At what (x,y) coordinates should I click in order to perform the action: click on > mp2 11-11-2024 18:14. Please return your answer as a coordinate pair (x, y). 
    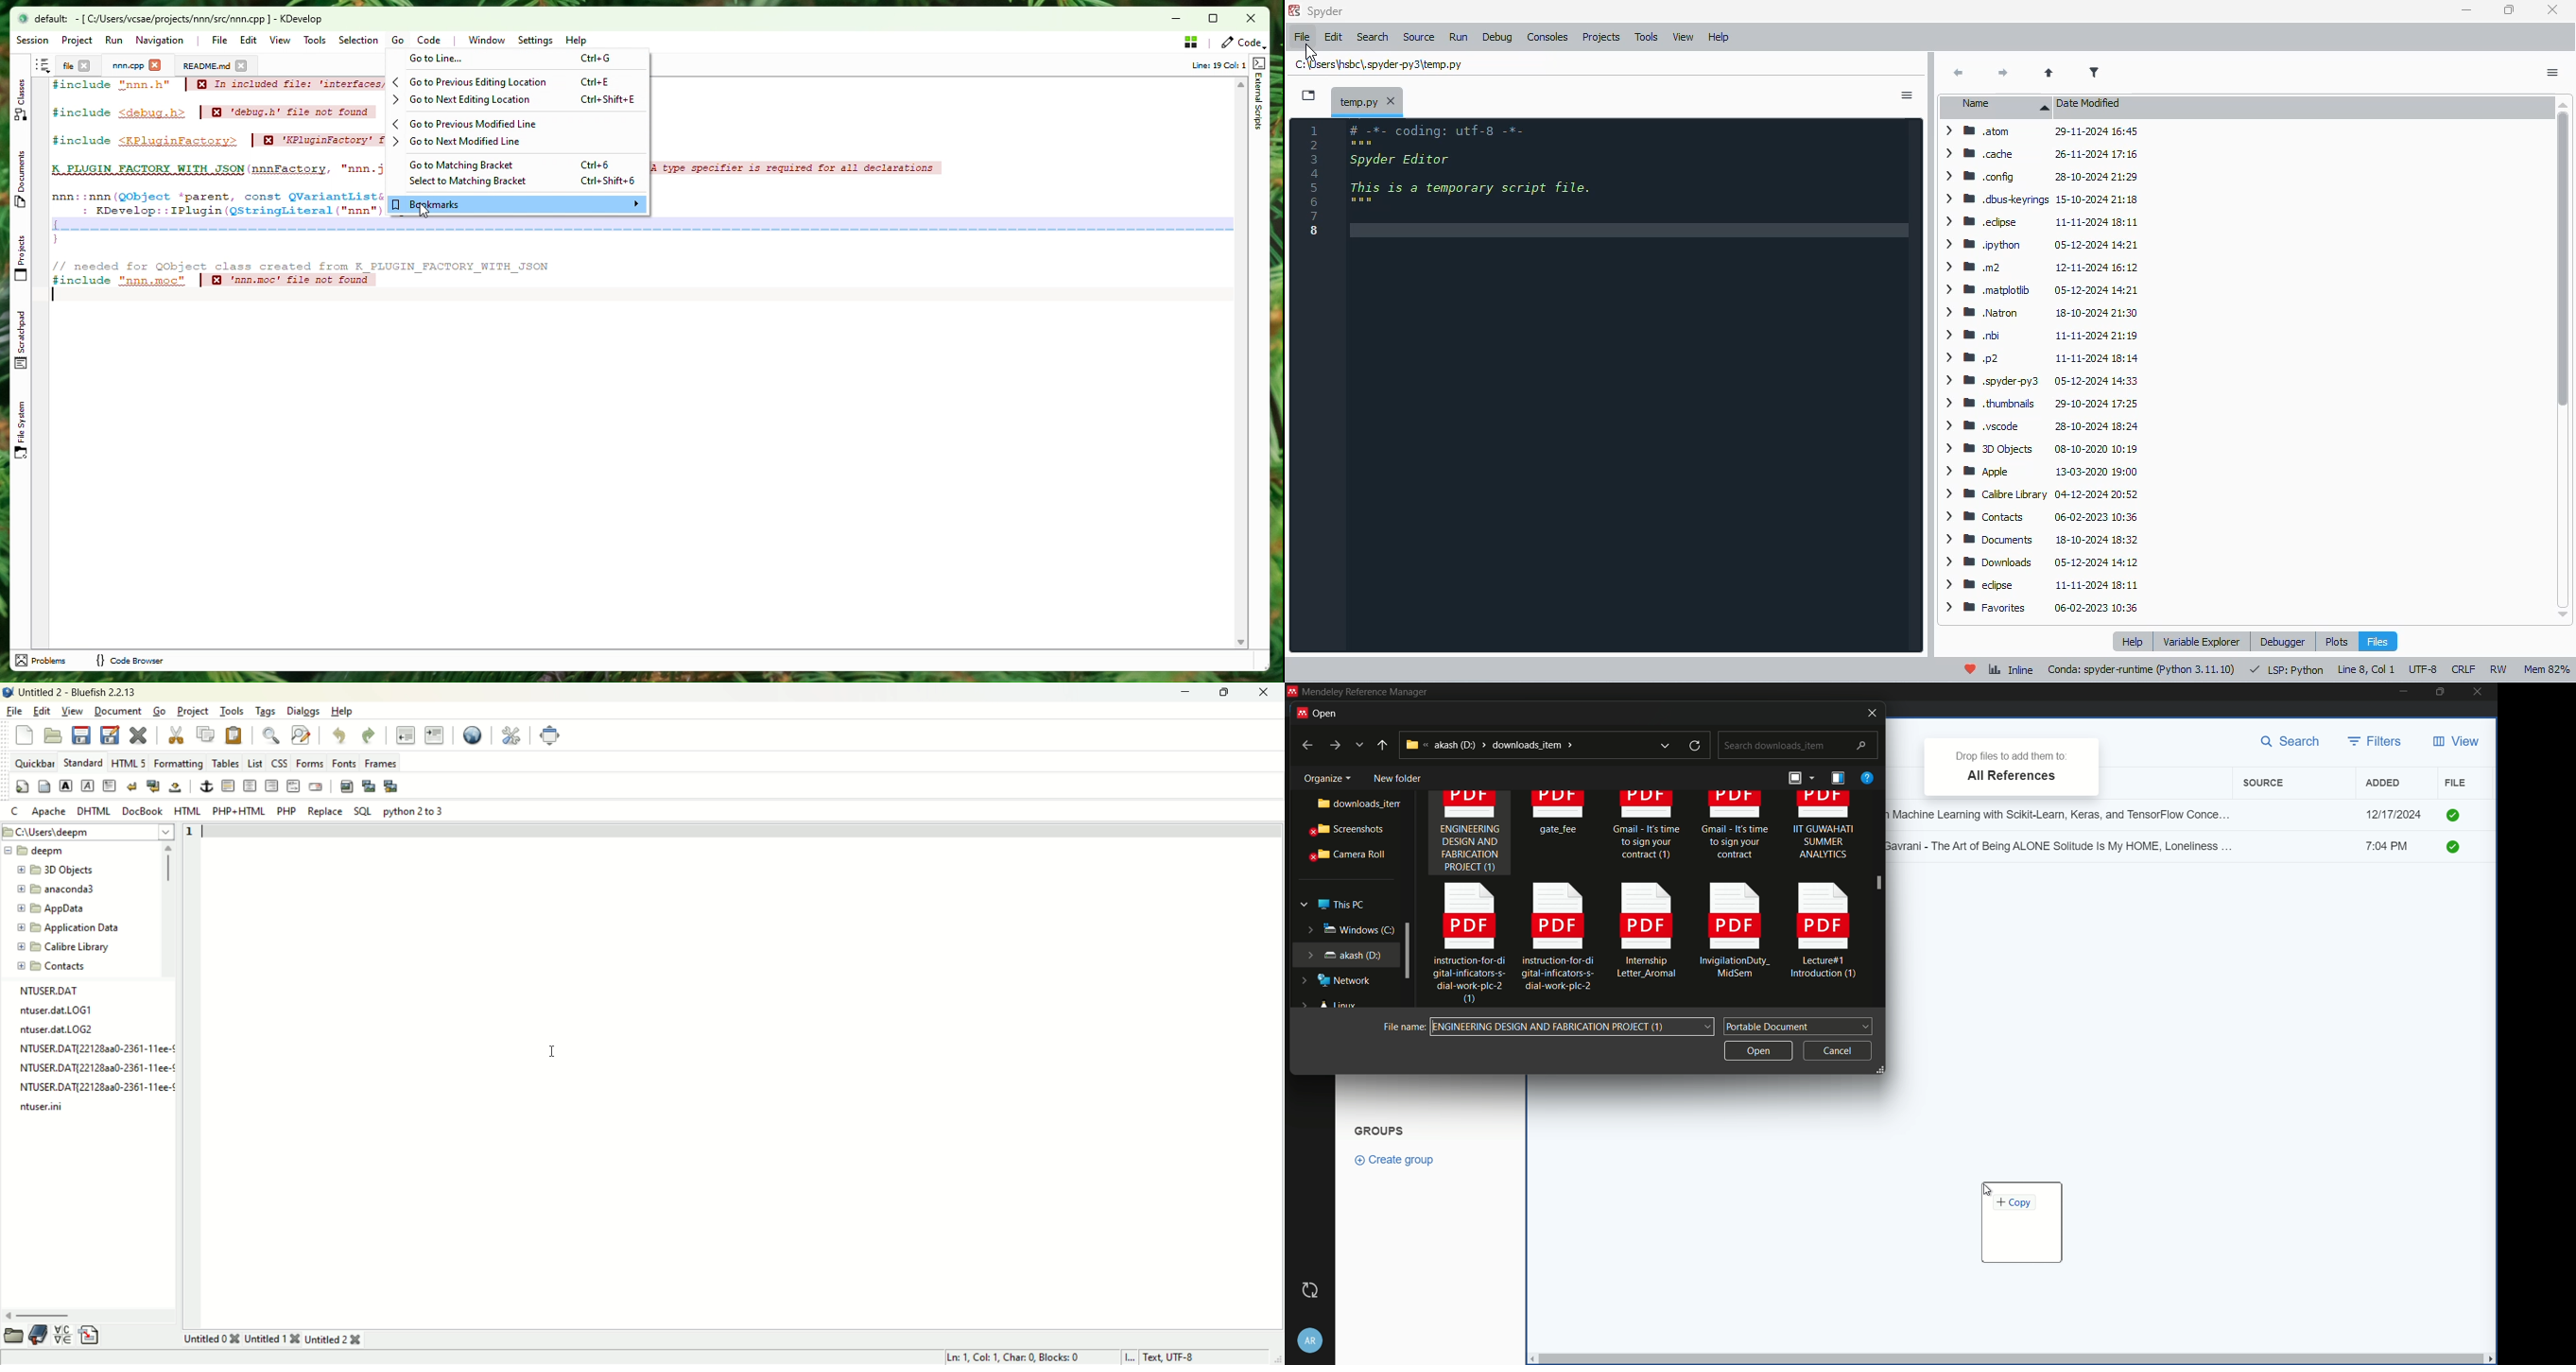
    Looking at the image, I should click on (2040, 358).